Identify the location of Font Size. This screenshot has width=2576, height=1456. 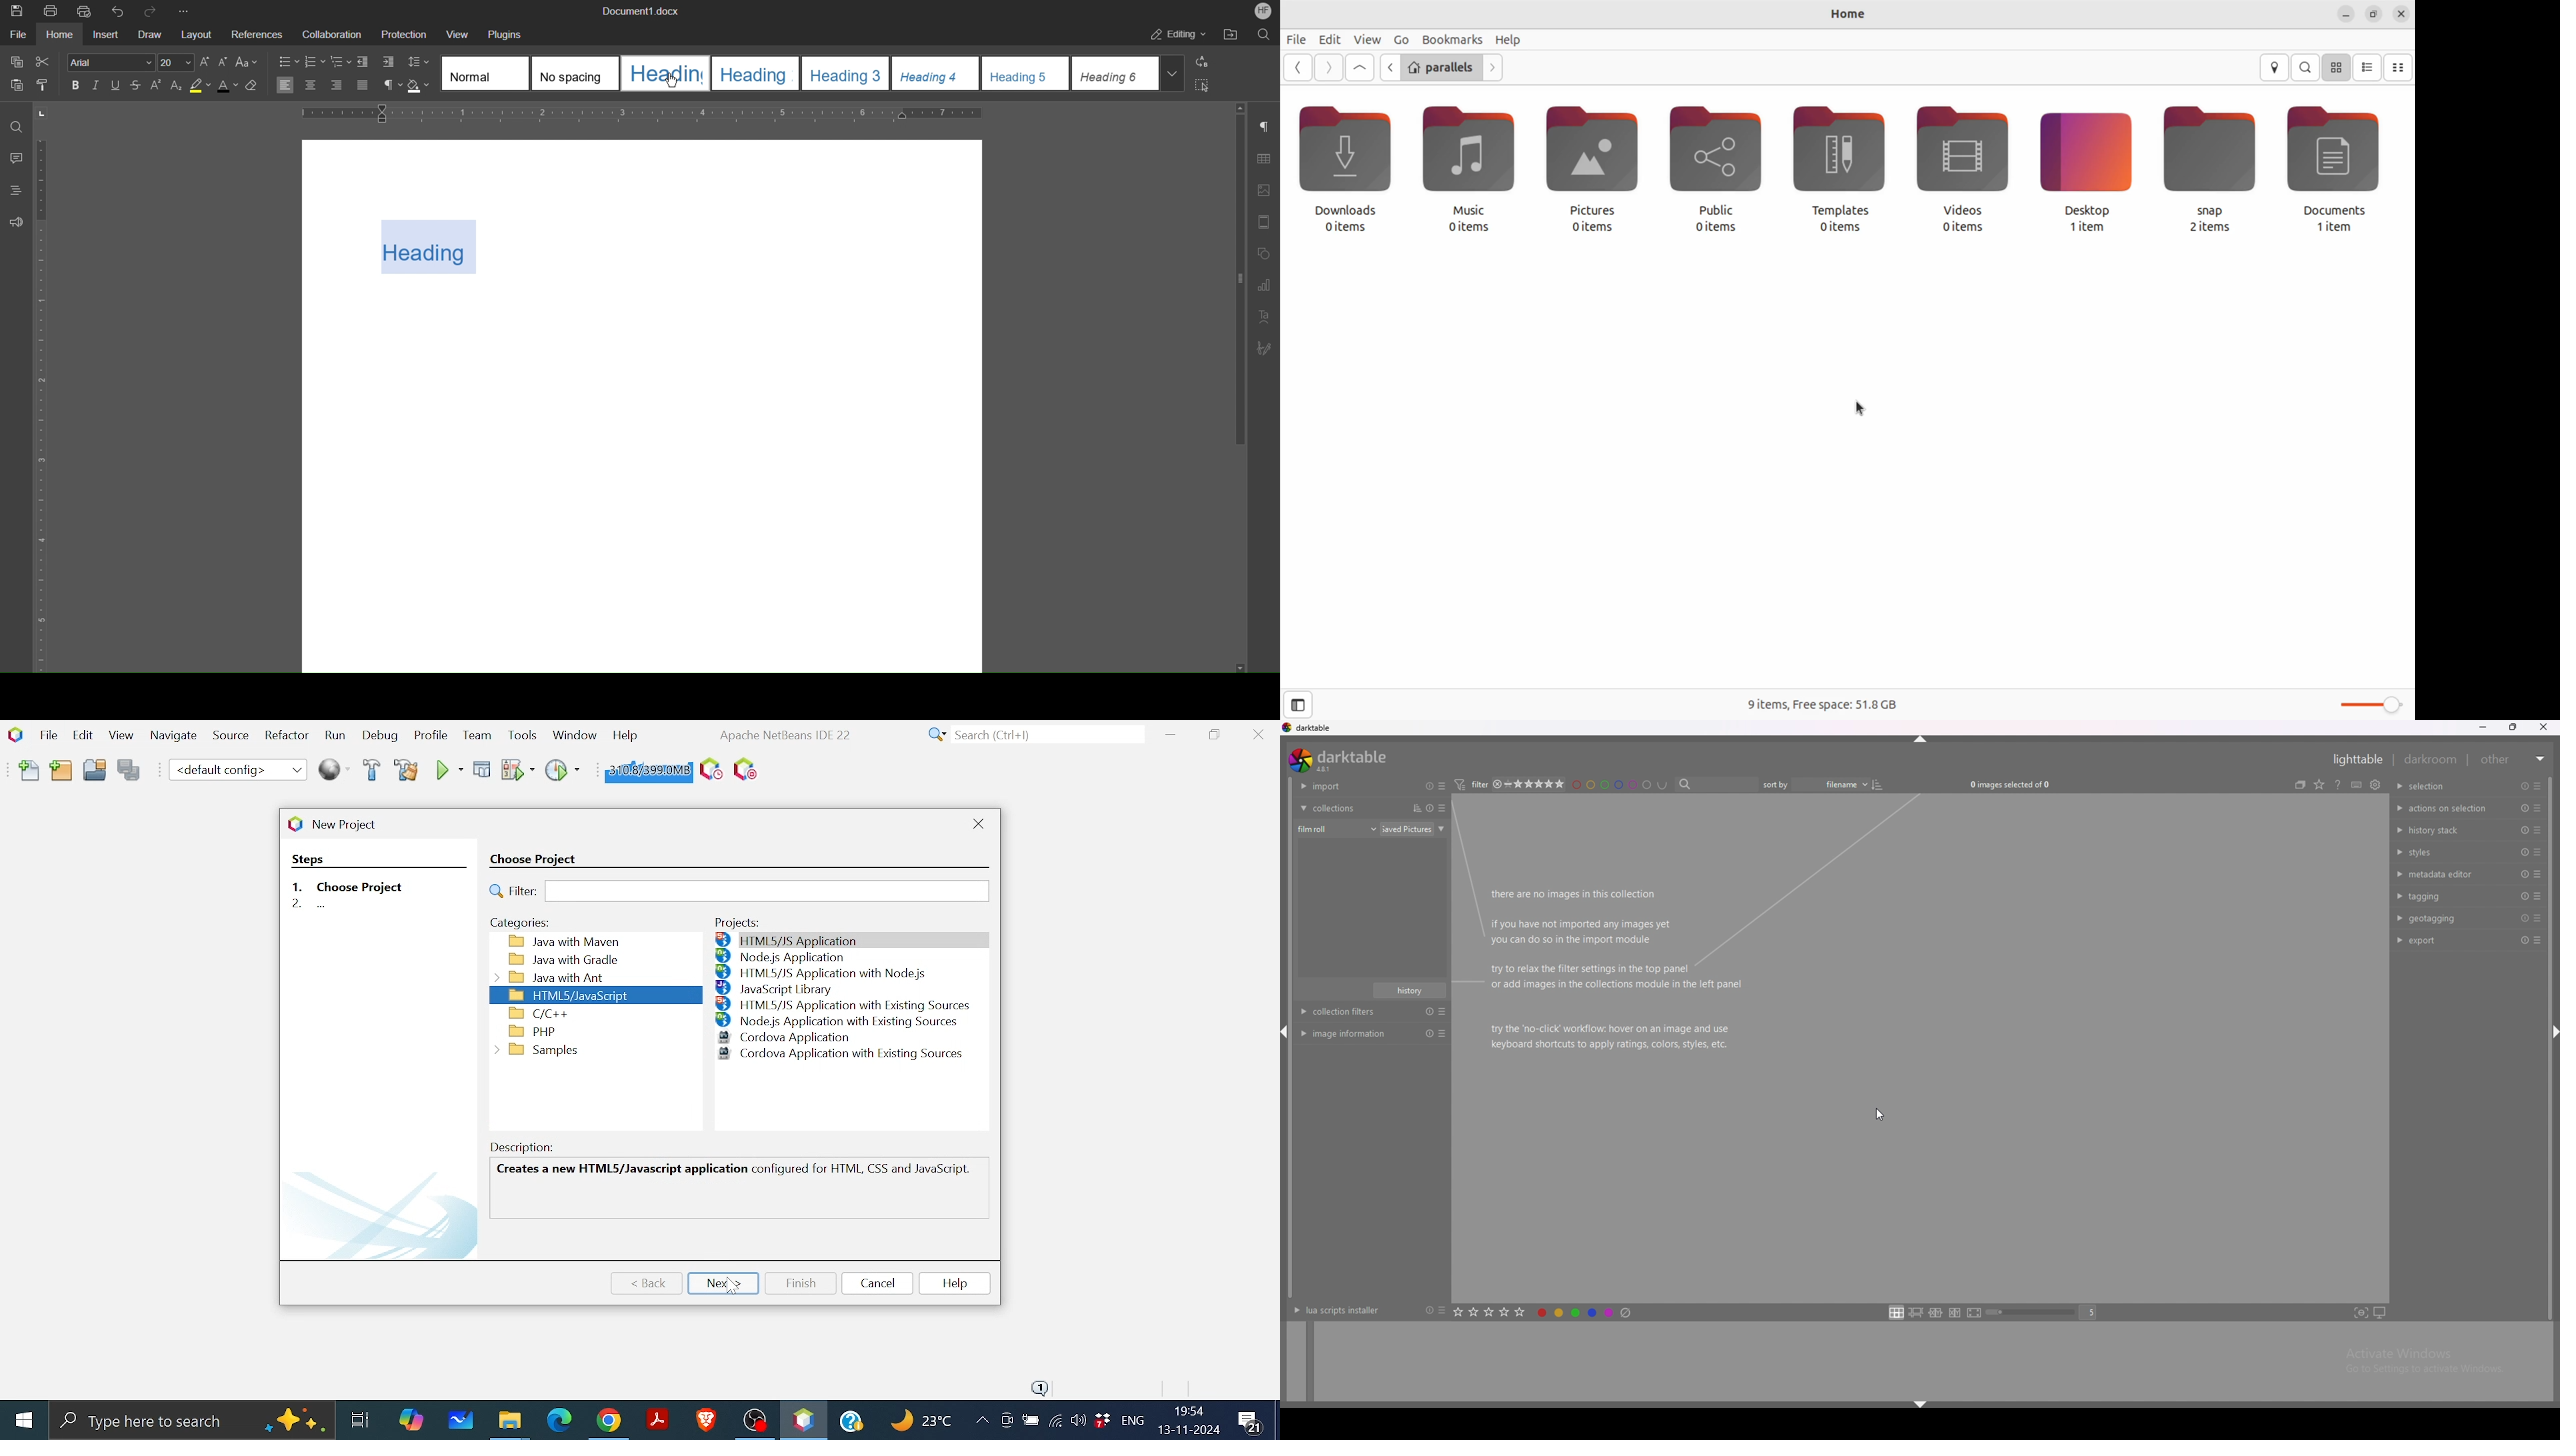
(176, 63).